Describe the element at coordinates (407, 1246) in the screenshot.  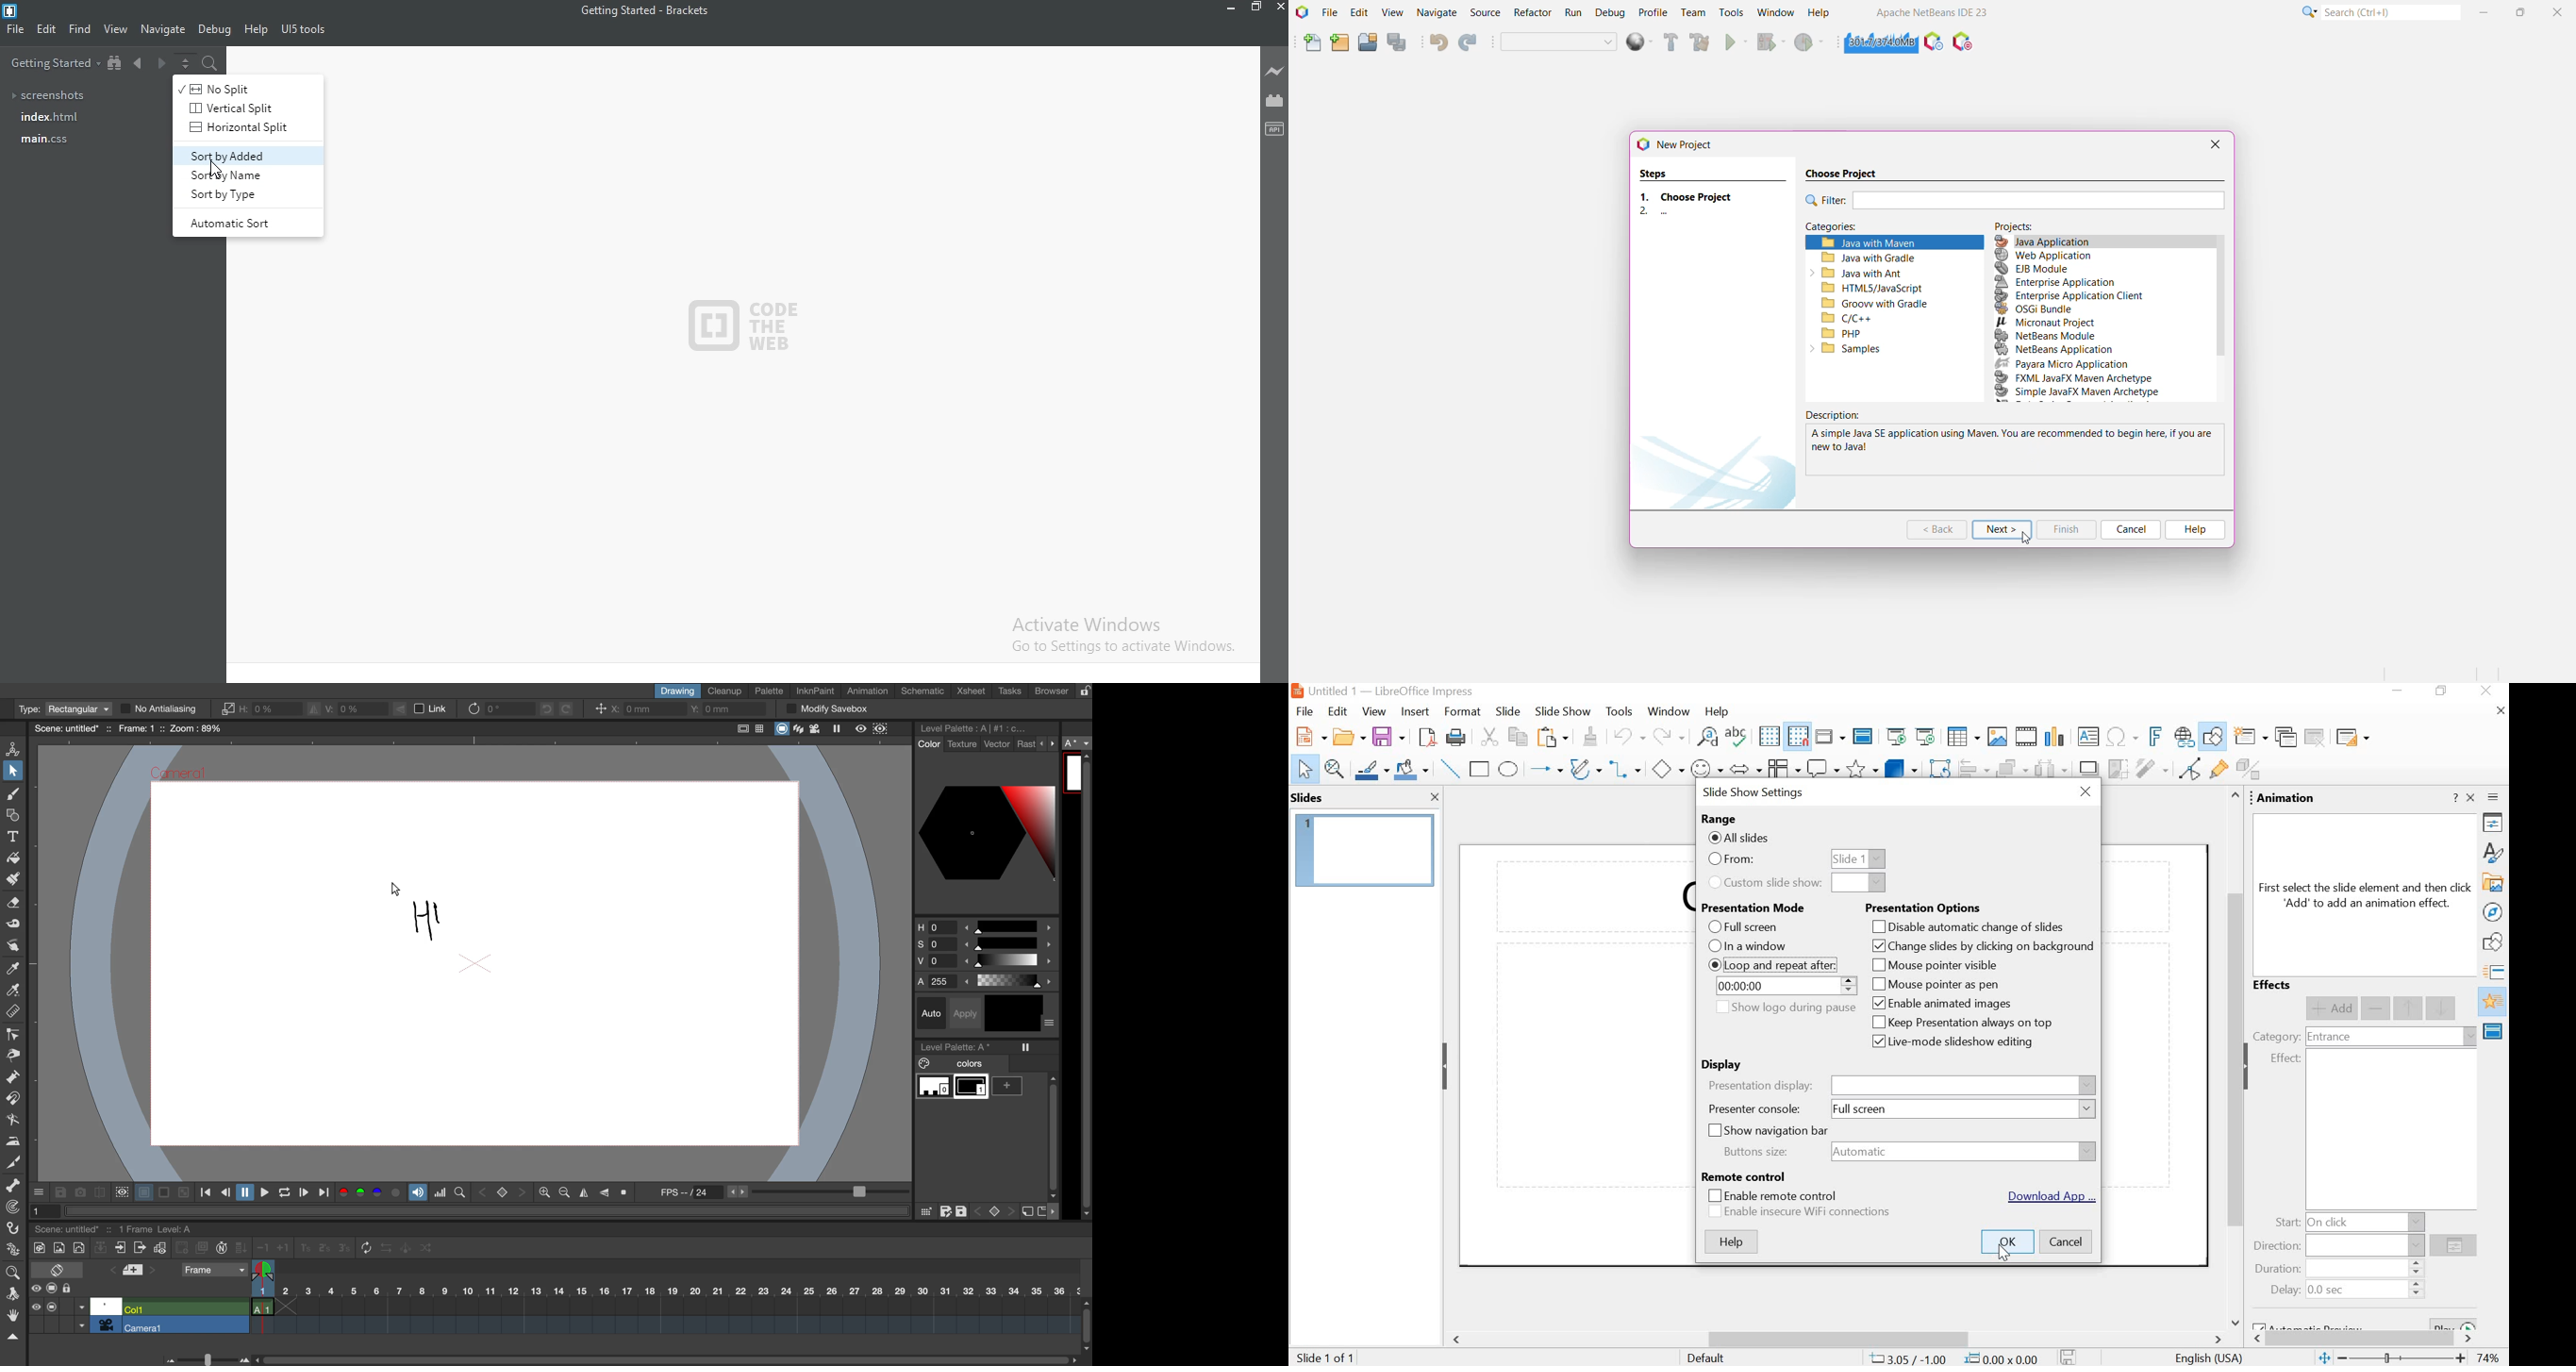
I see `swing` at that location.